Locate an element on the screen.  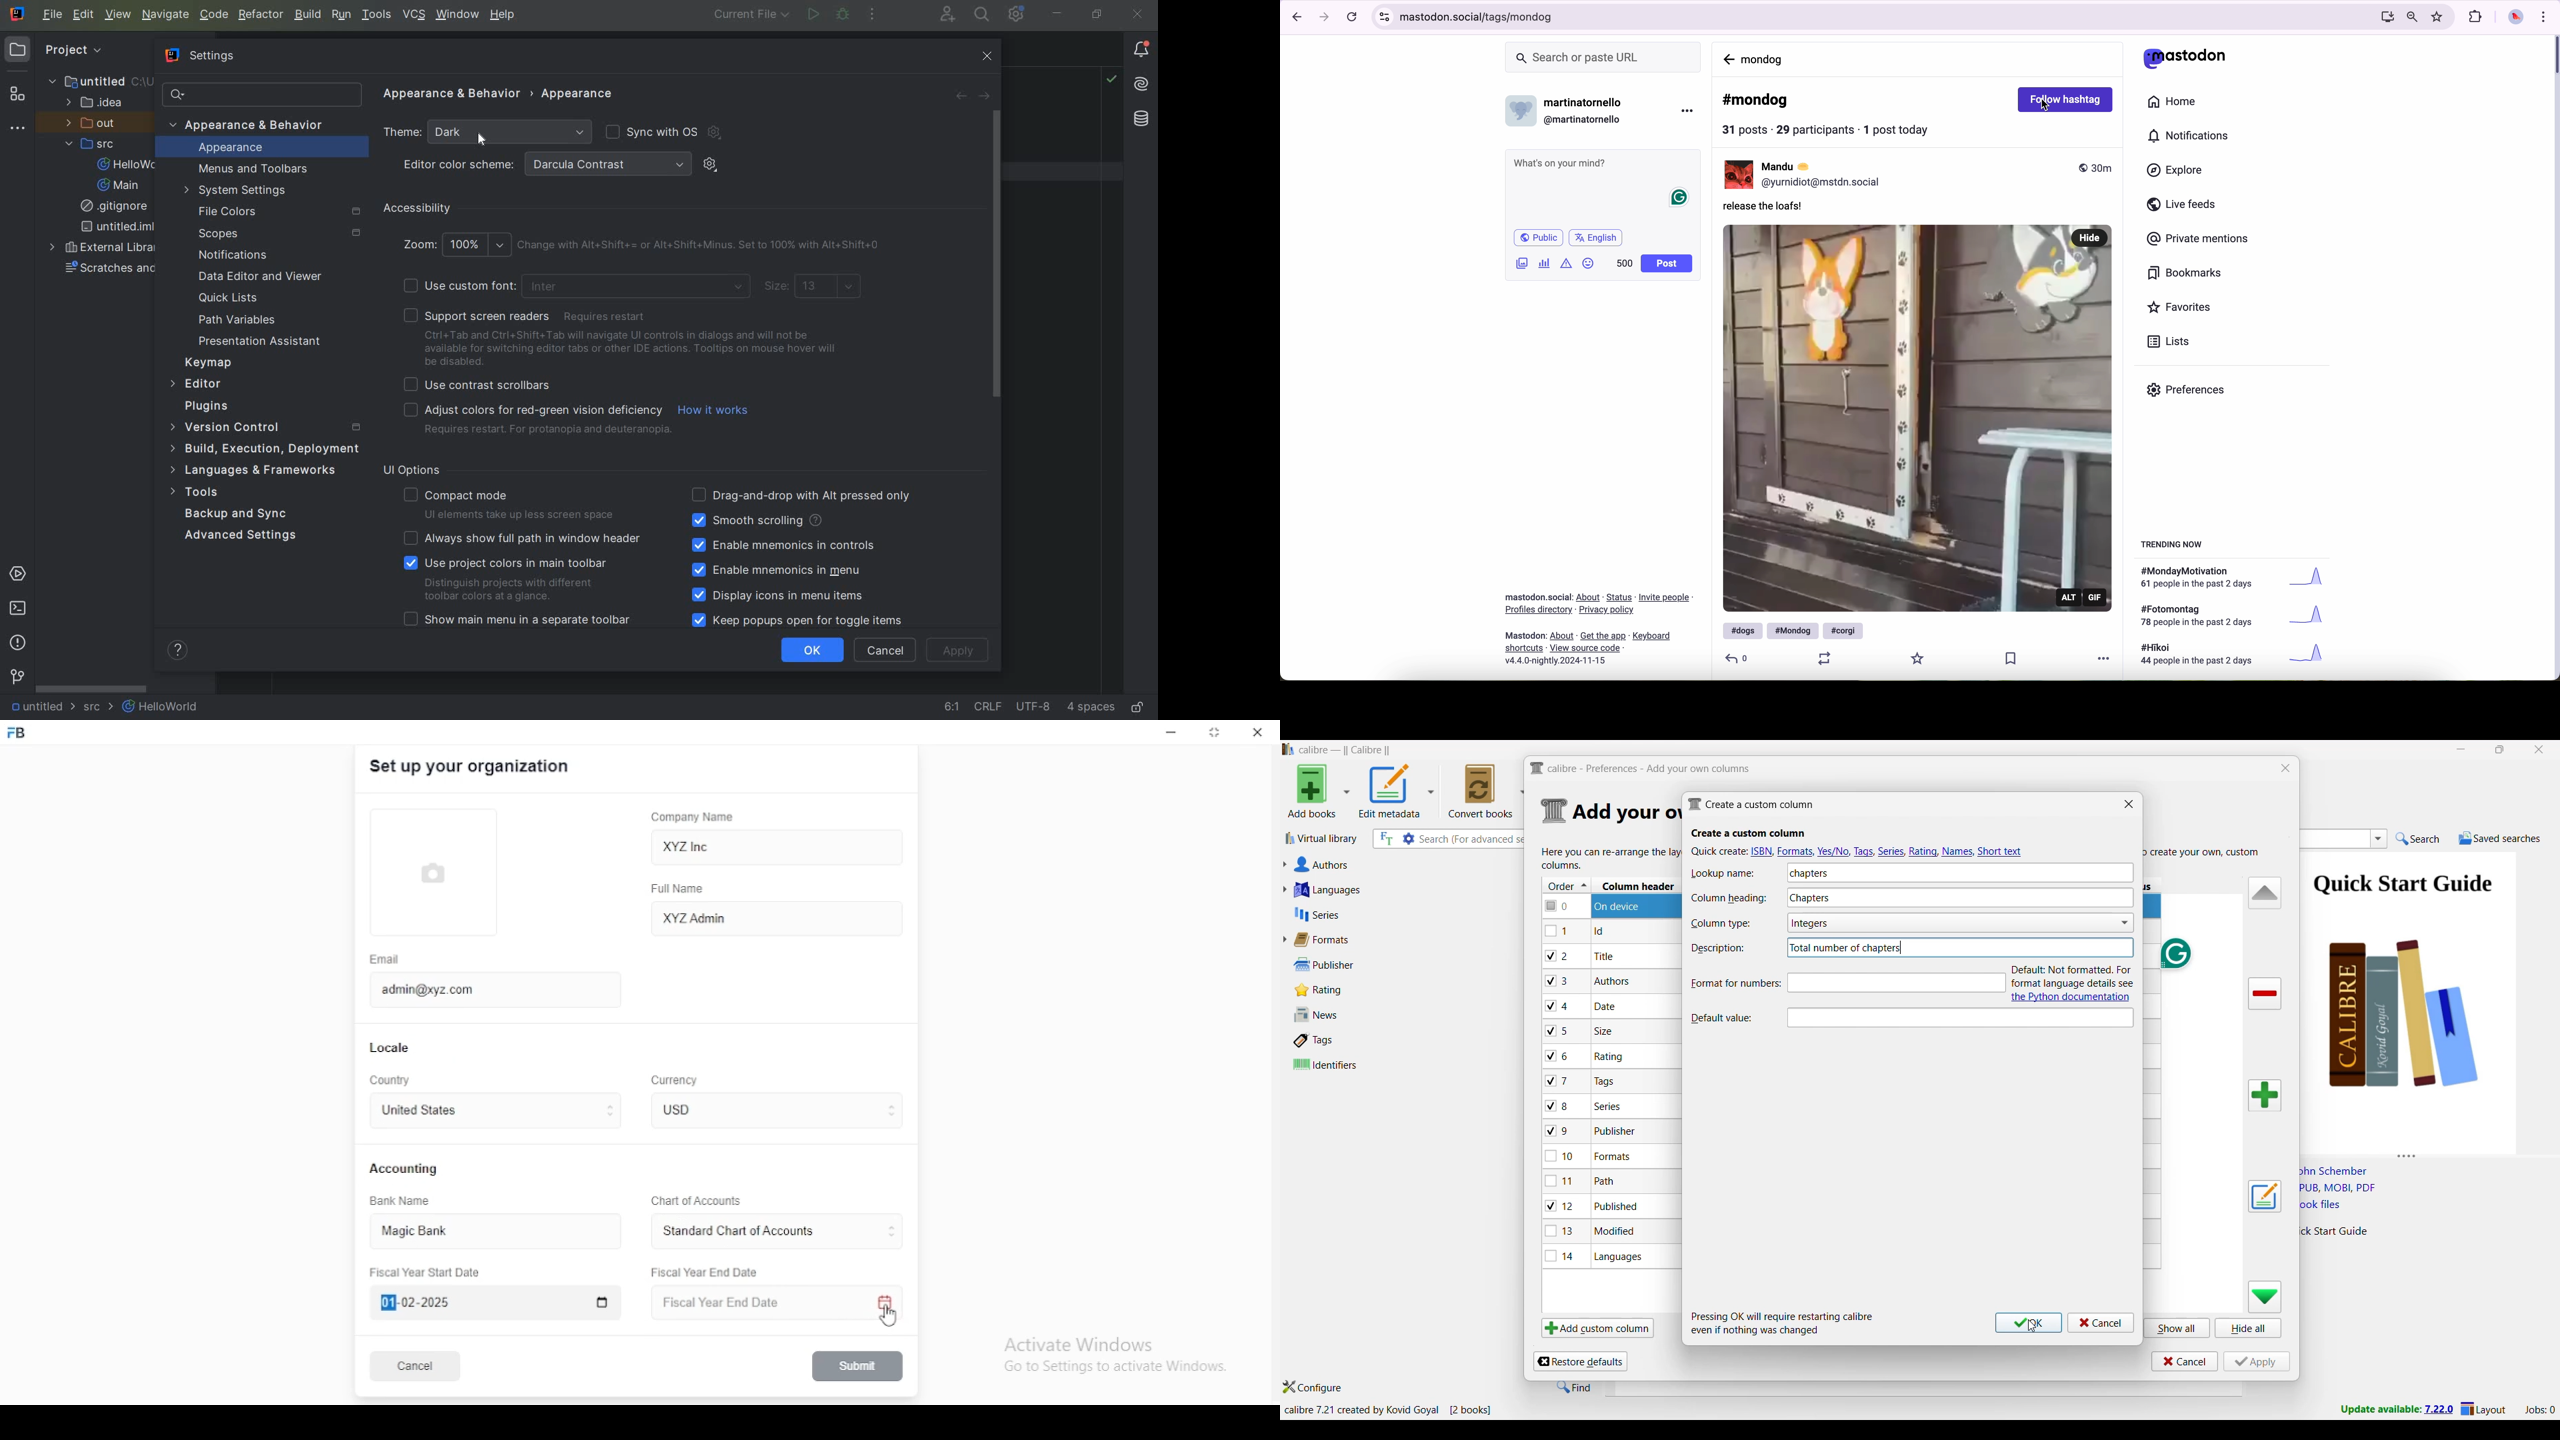
Cancel is located at coordinates (2101, 1323).